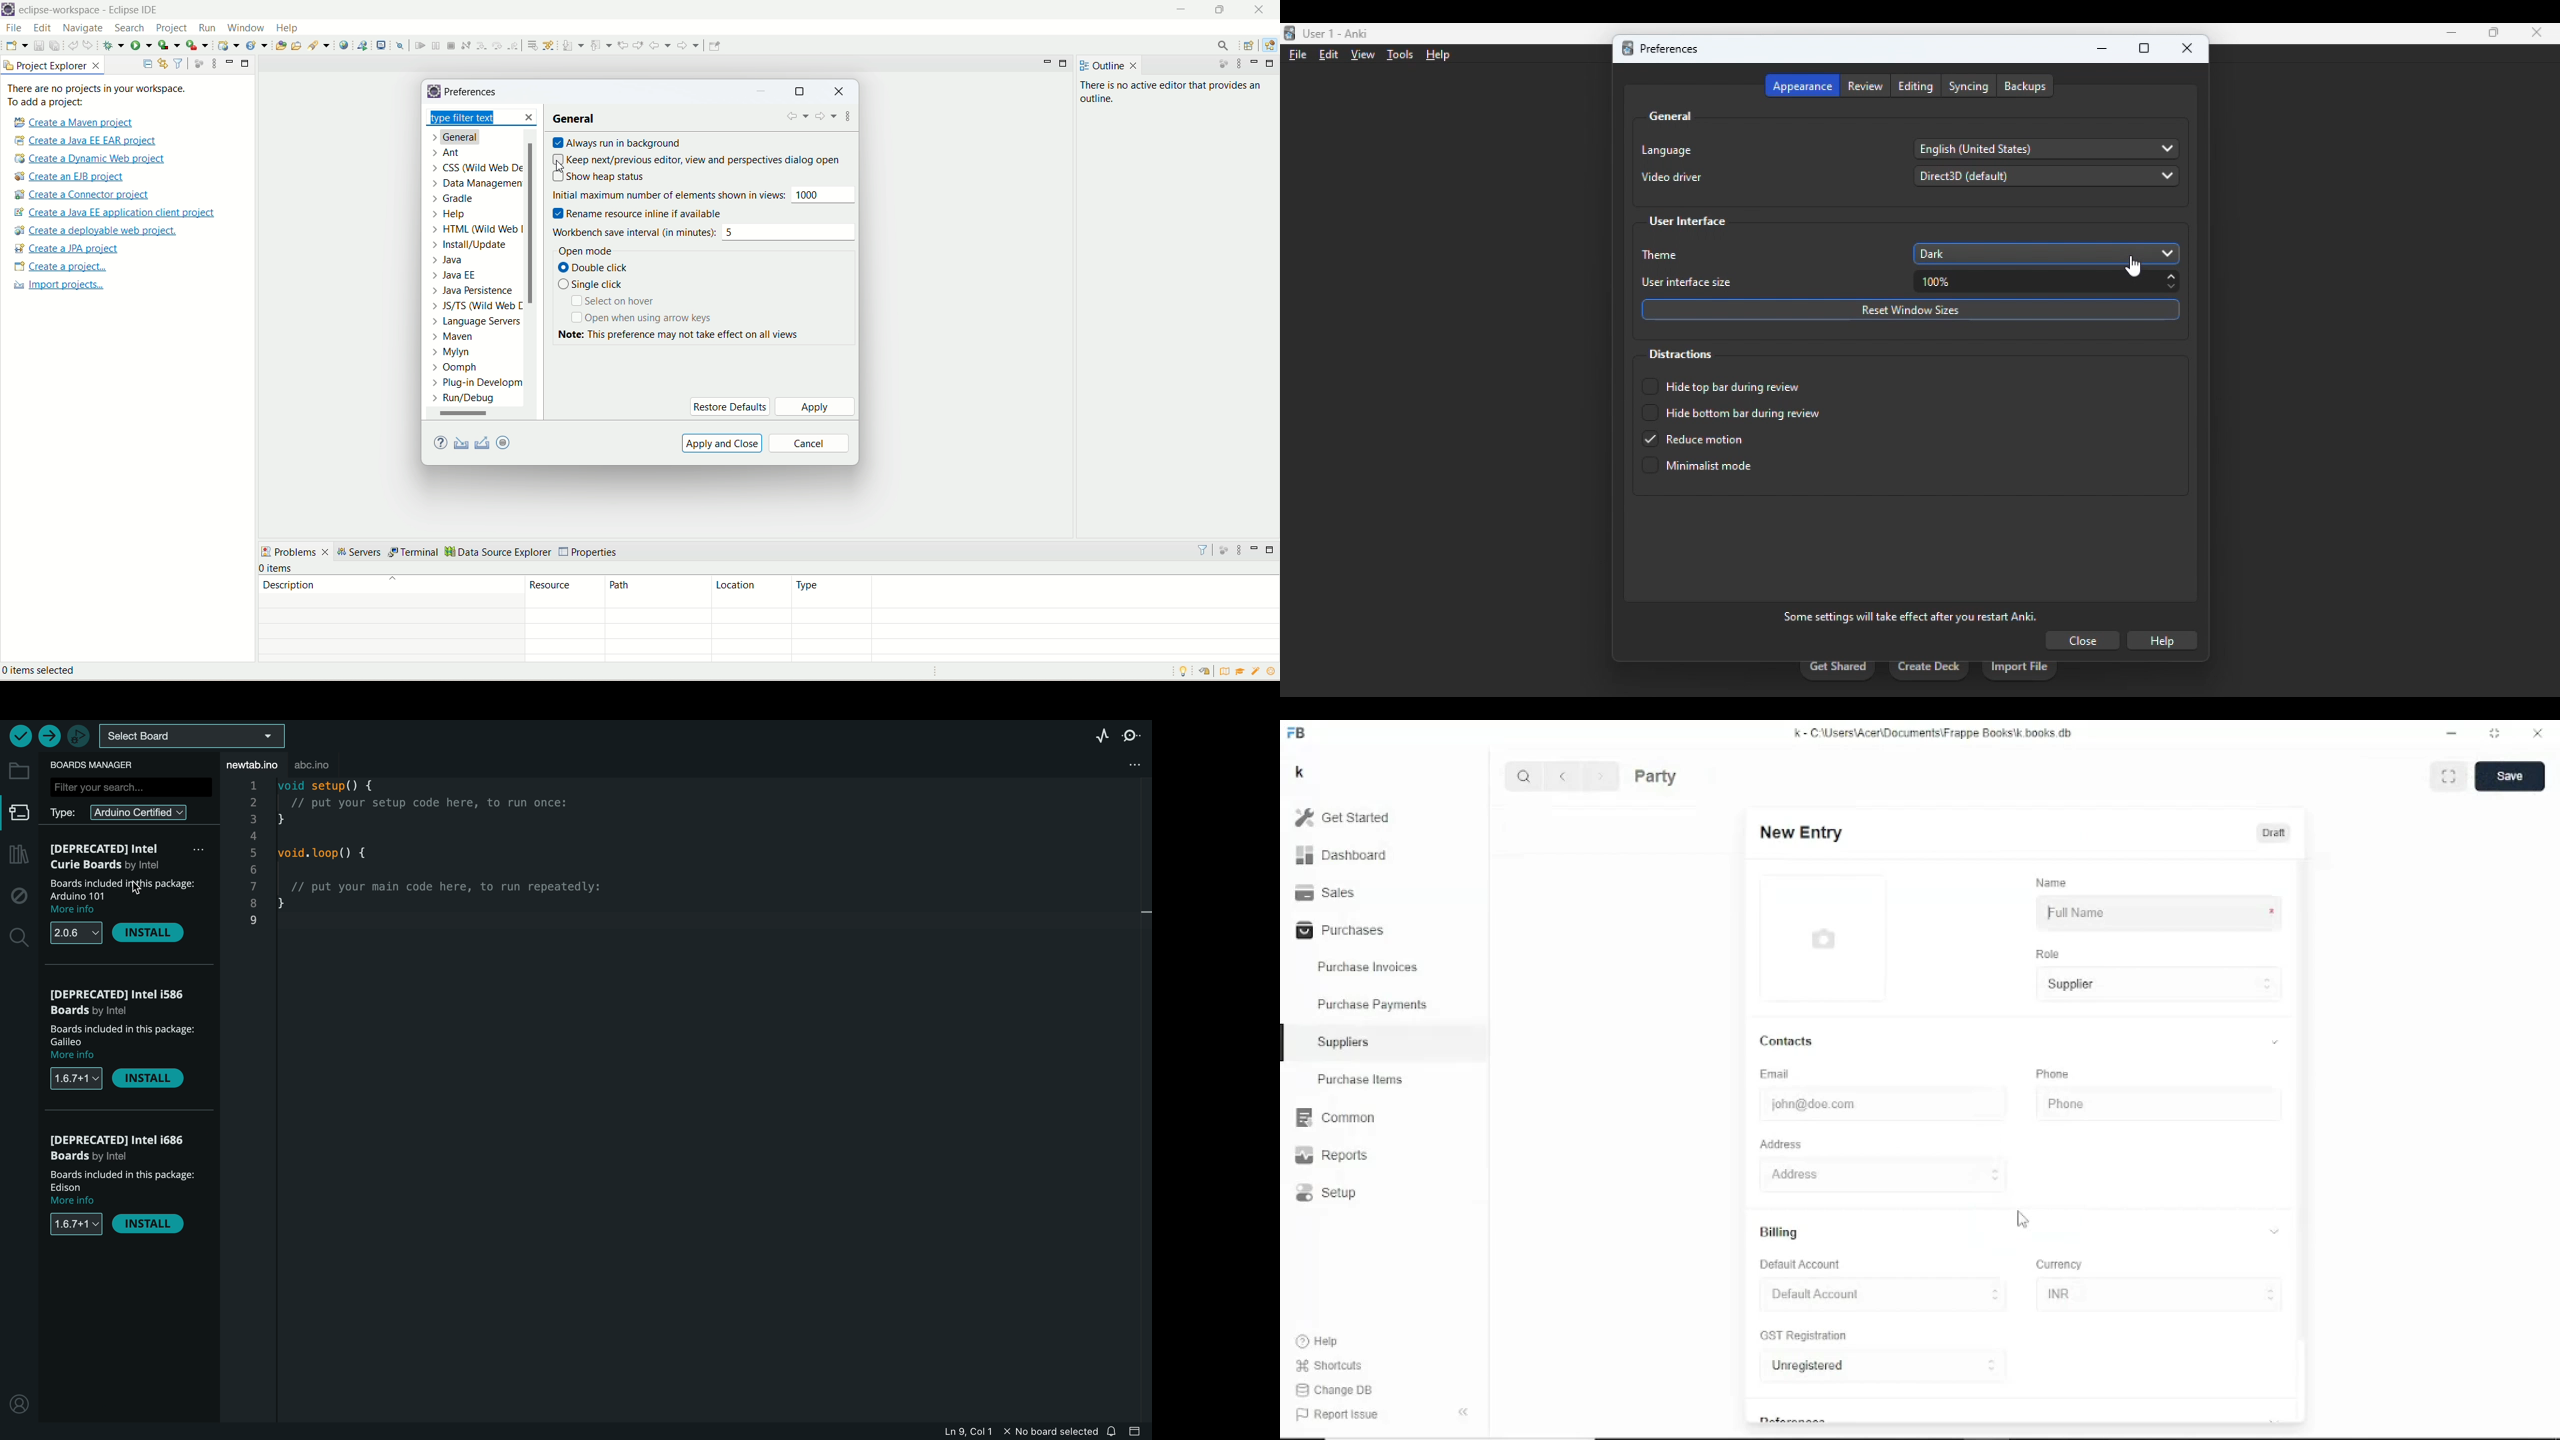  Describe the element at coordinates (1679, 354) in the screenshot. I see `distractions` at that location.